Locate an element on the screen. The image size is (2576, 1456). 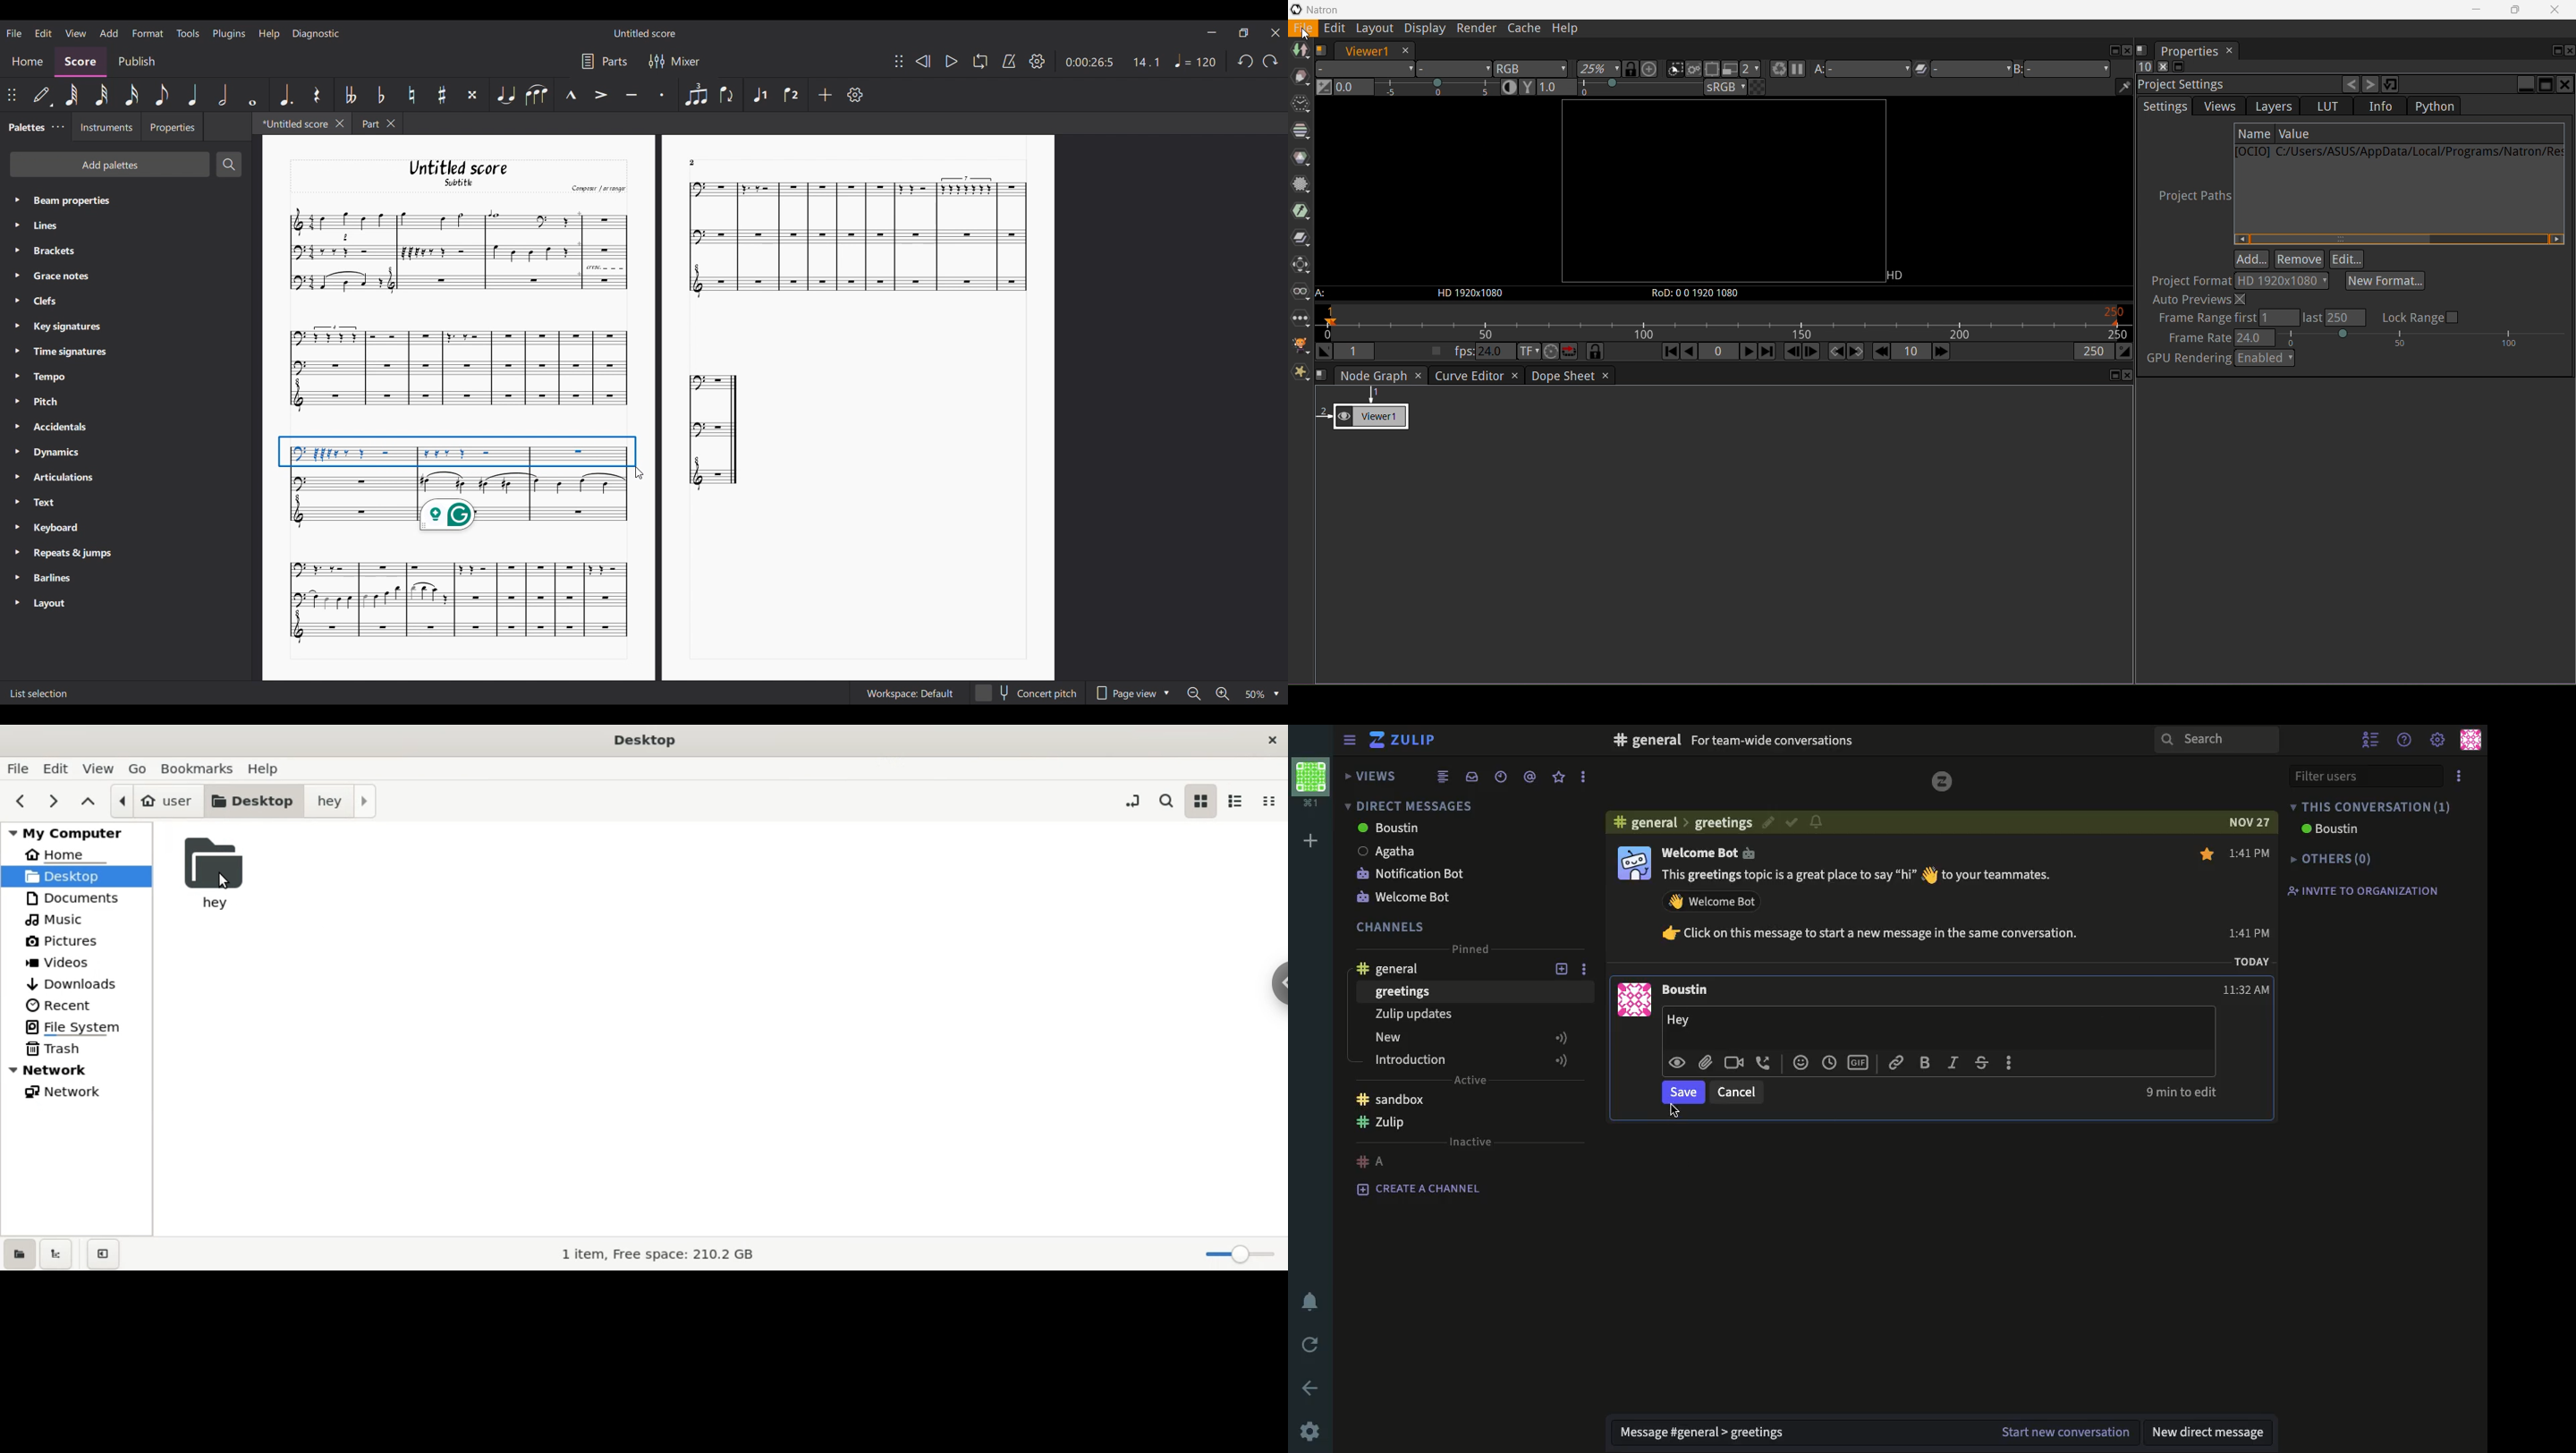
Toggle sharp is located at coordinates (442, 95).